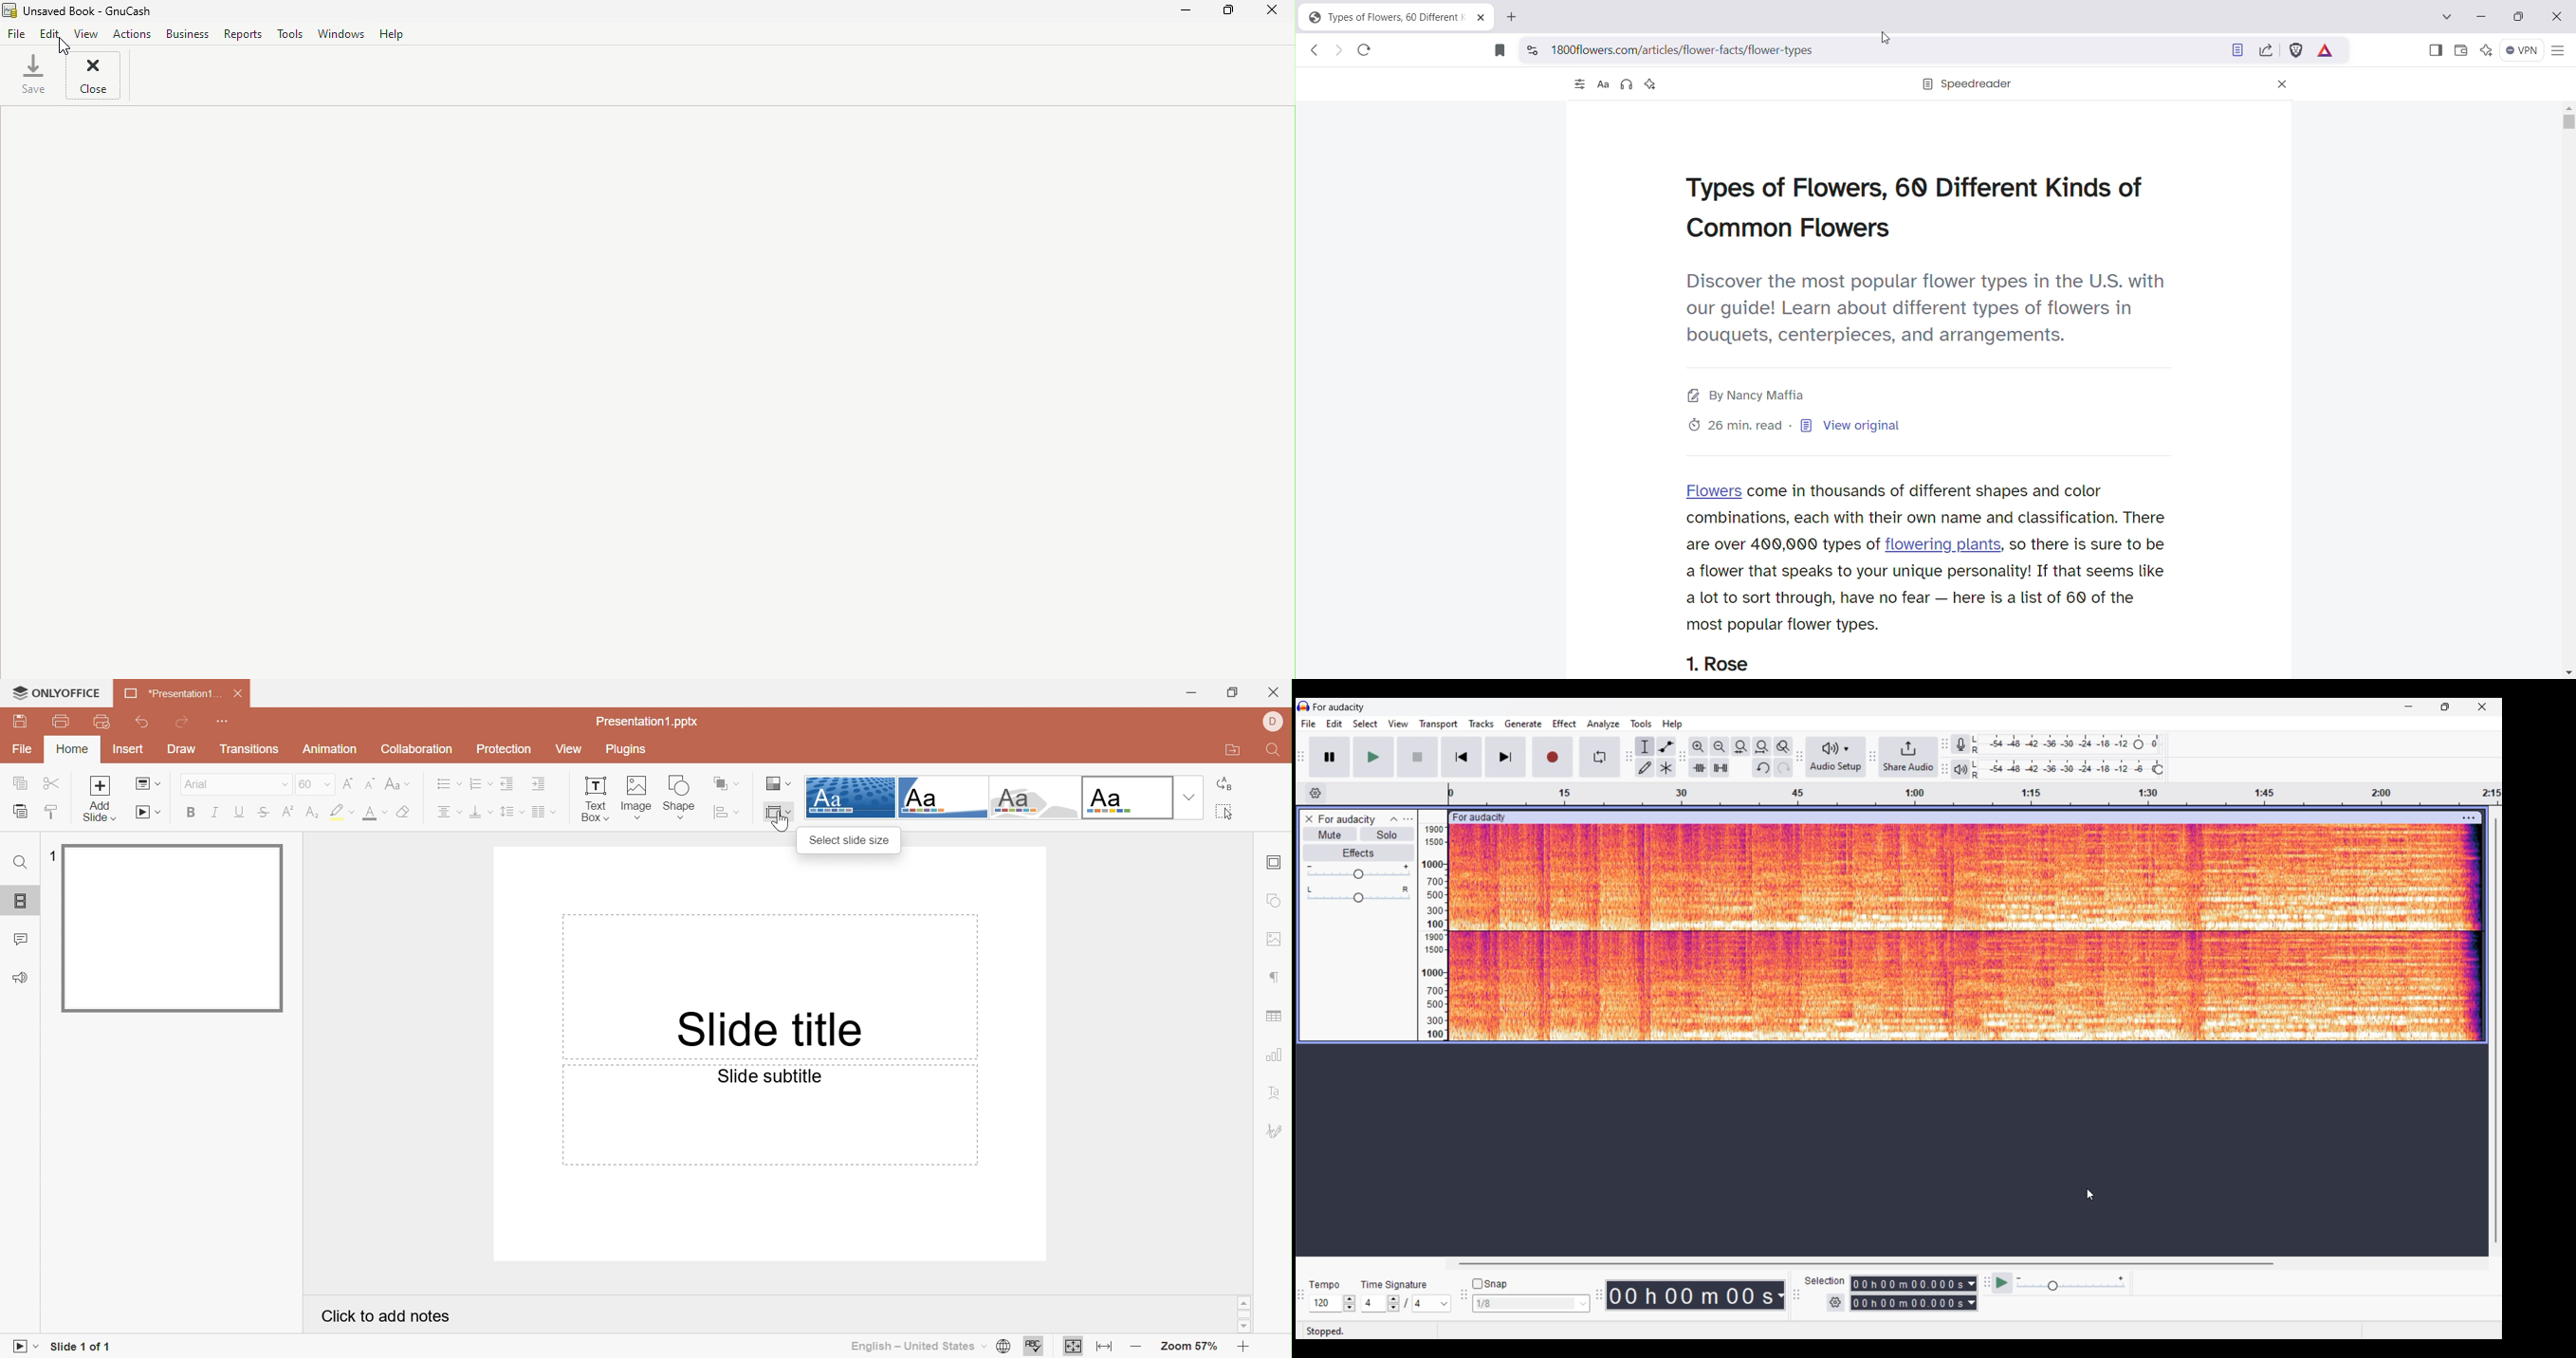 The width and height of the screenshot is (2576, 1372). Describe the element at coordinates (370, 784) in the screenshot. I see `Decrement font size` at that location.